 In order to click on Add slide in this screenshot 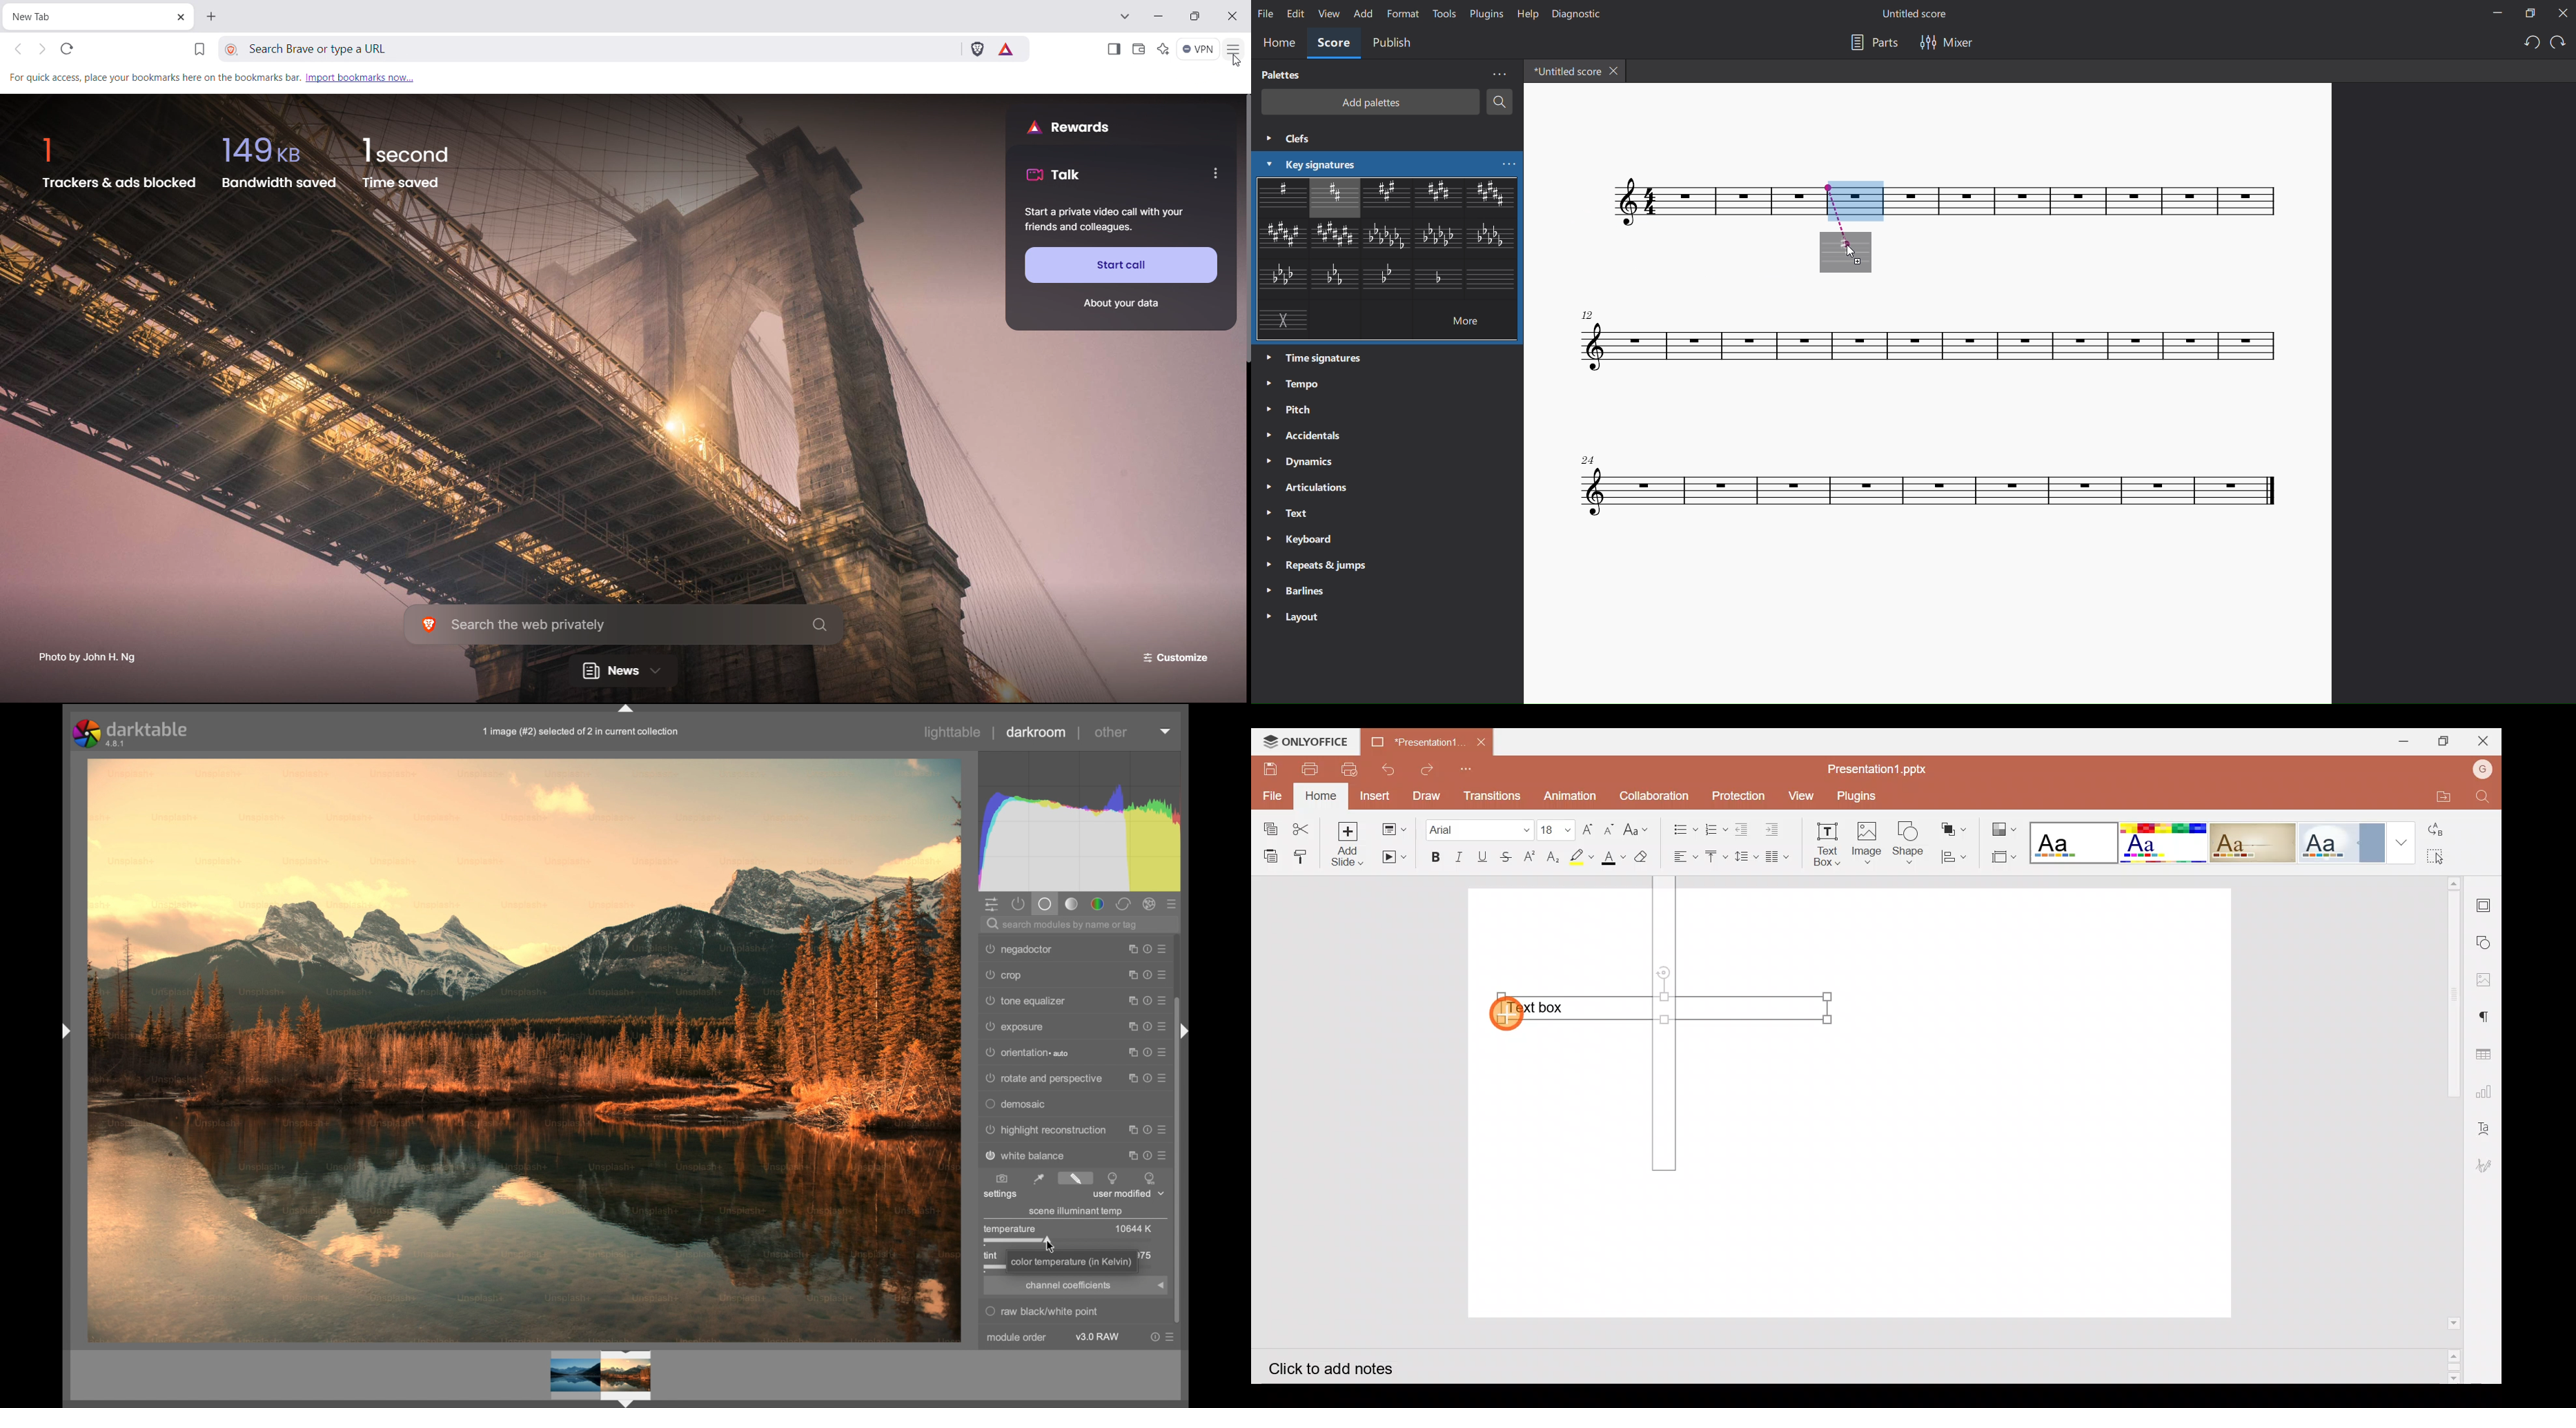, I will do `click(1352, 845)`.